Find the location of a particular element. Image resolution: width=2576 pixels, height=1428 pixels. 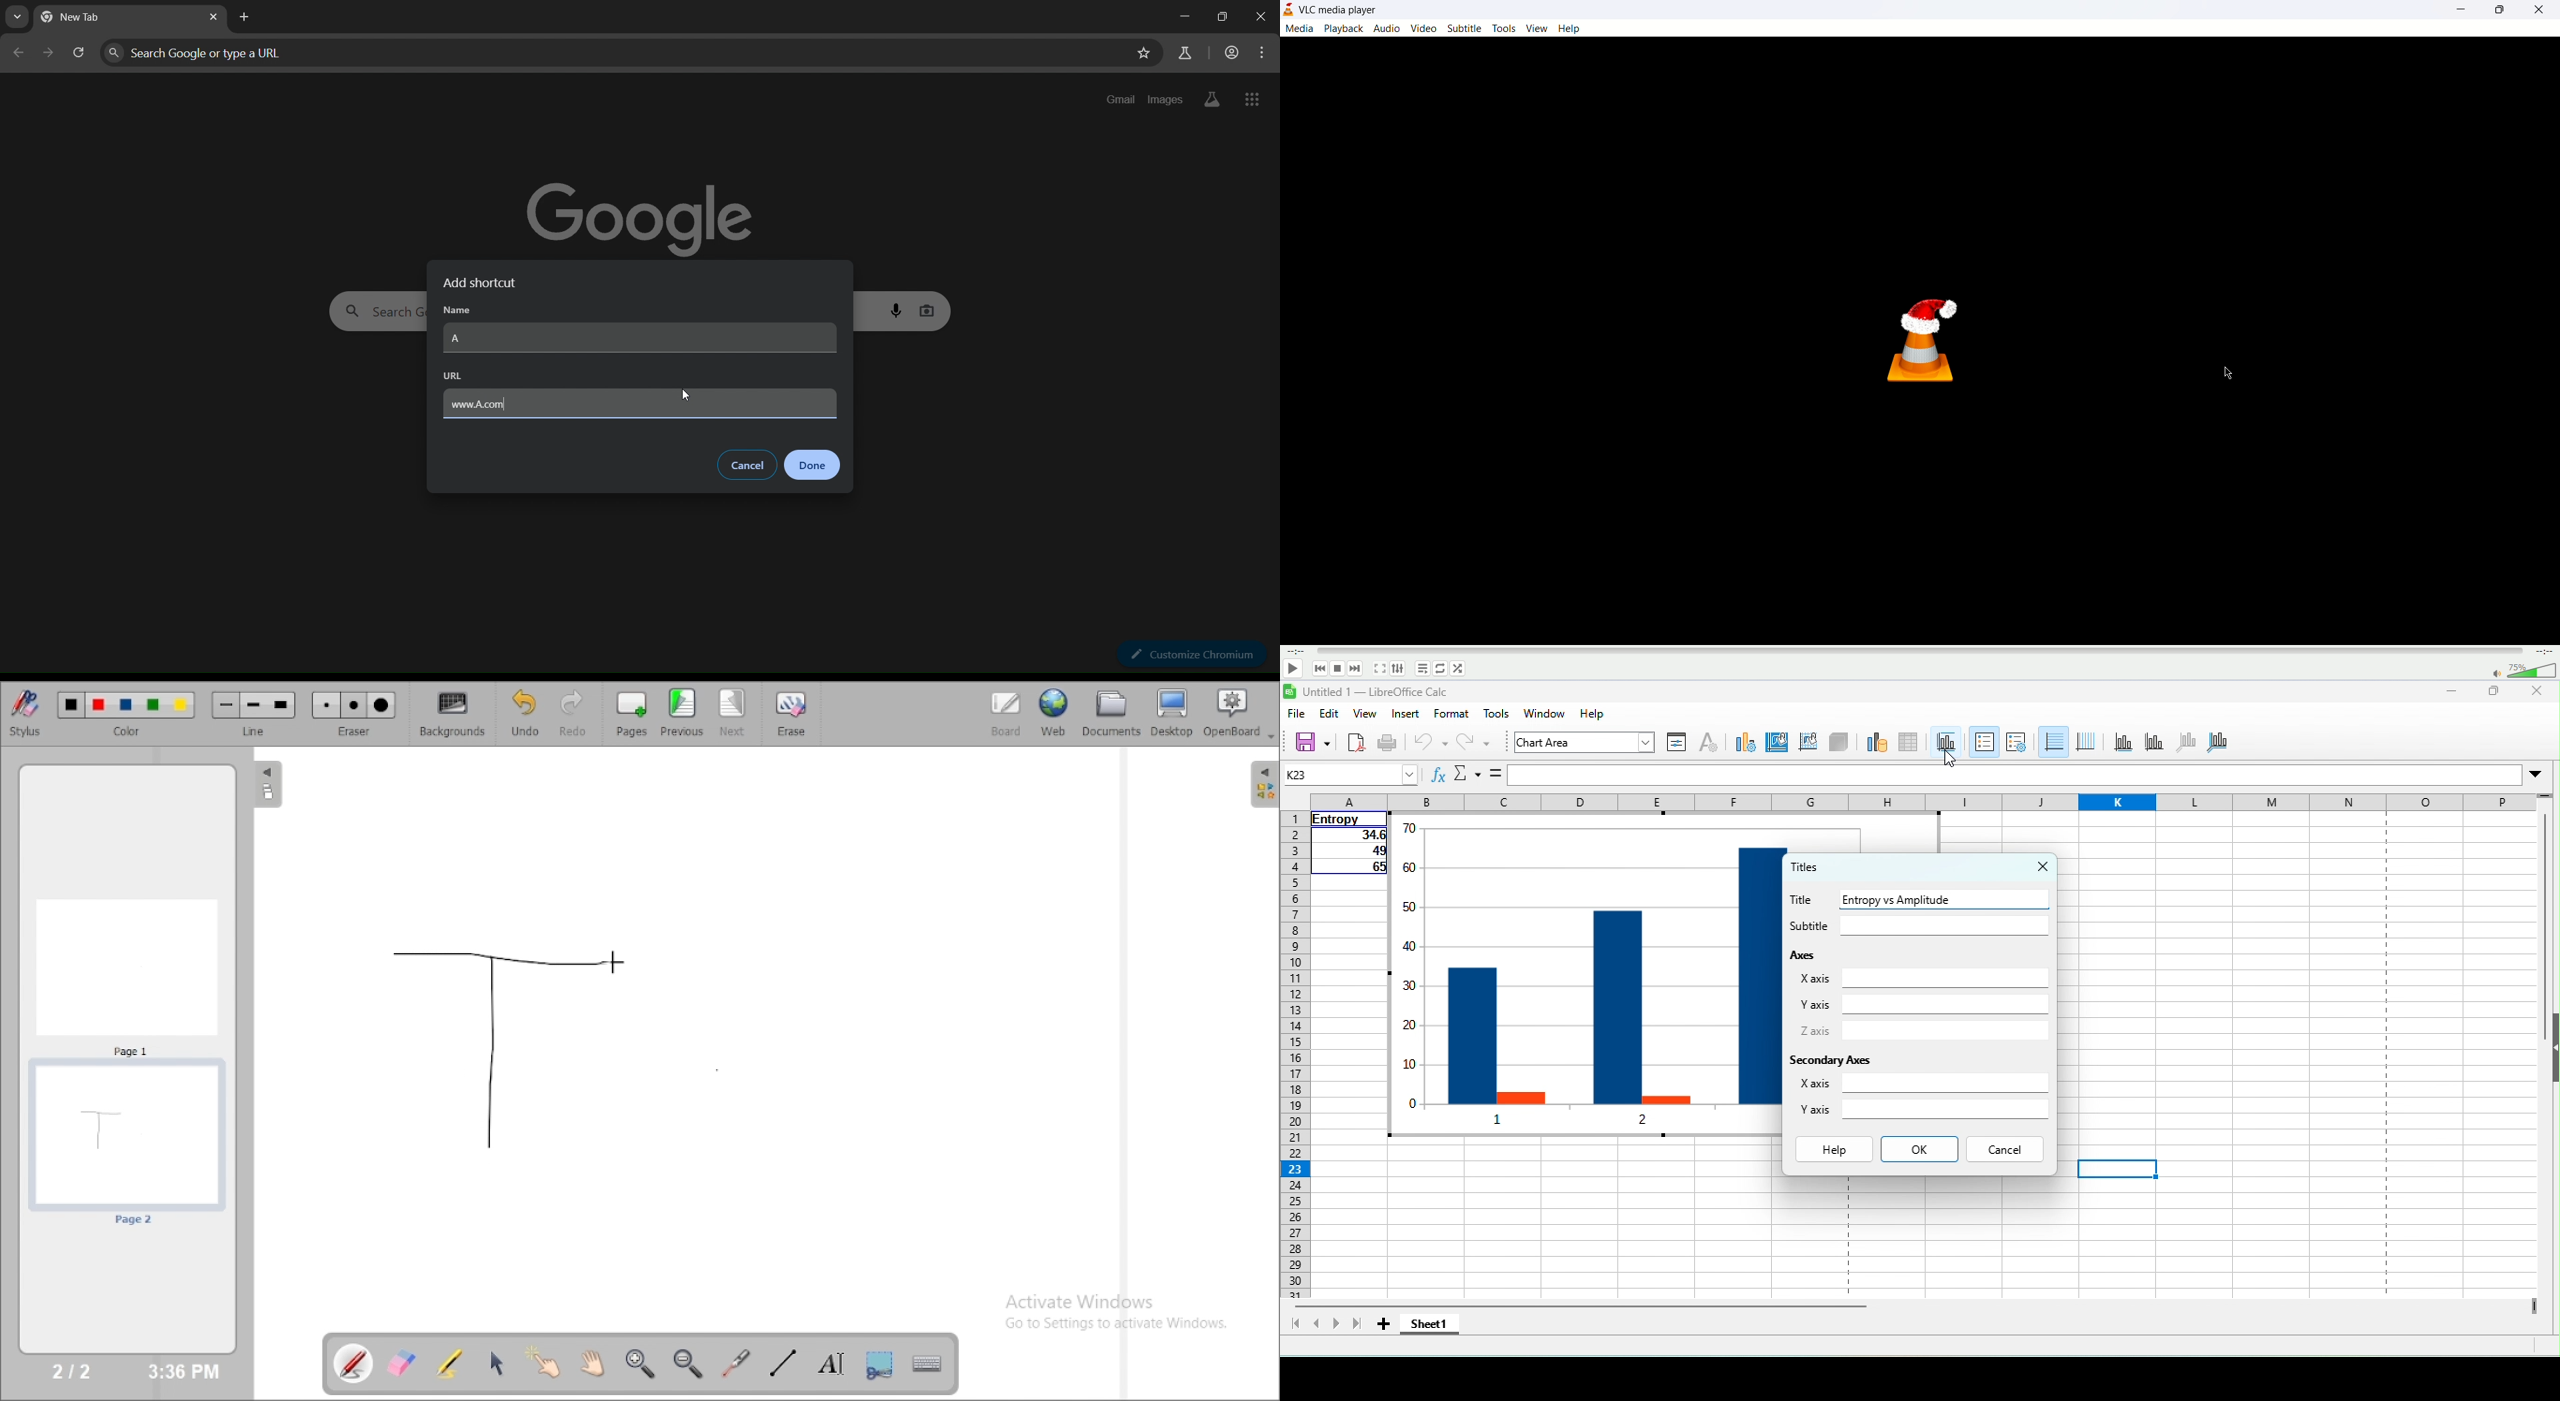

entropy vs amplitude is located at coordinates (1947, 901).